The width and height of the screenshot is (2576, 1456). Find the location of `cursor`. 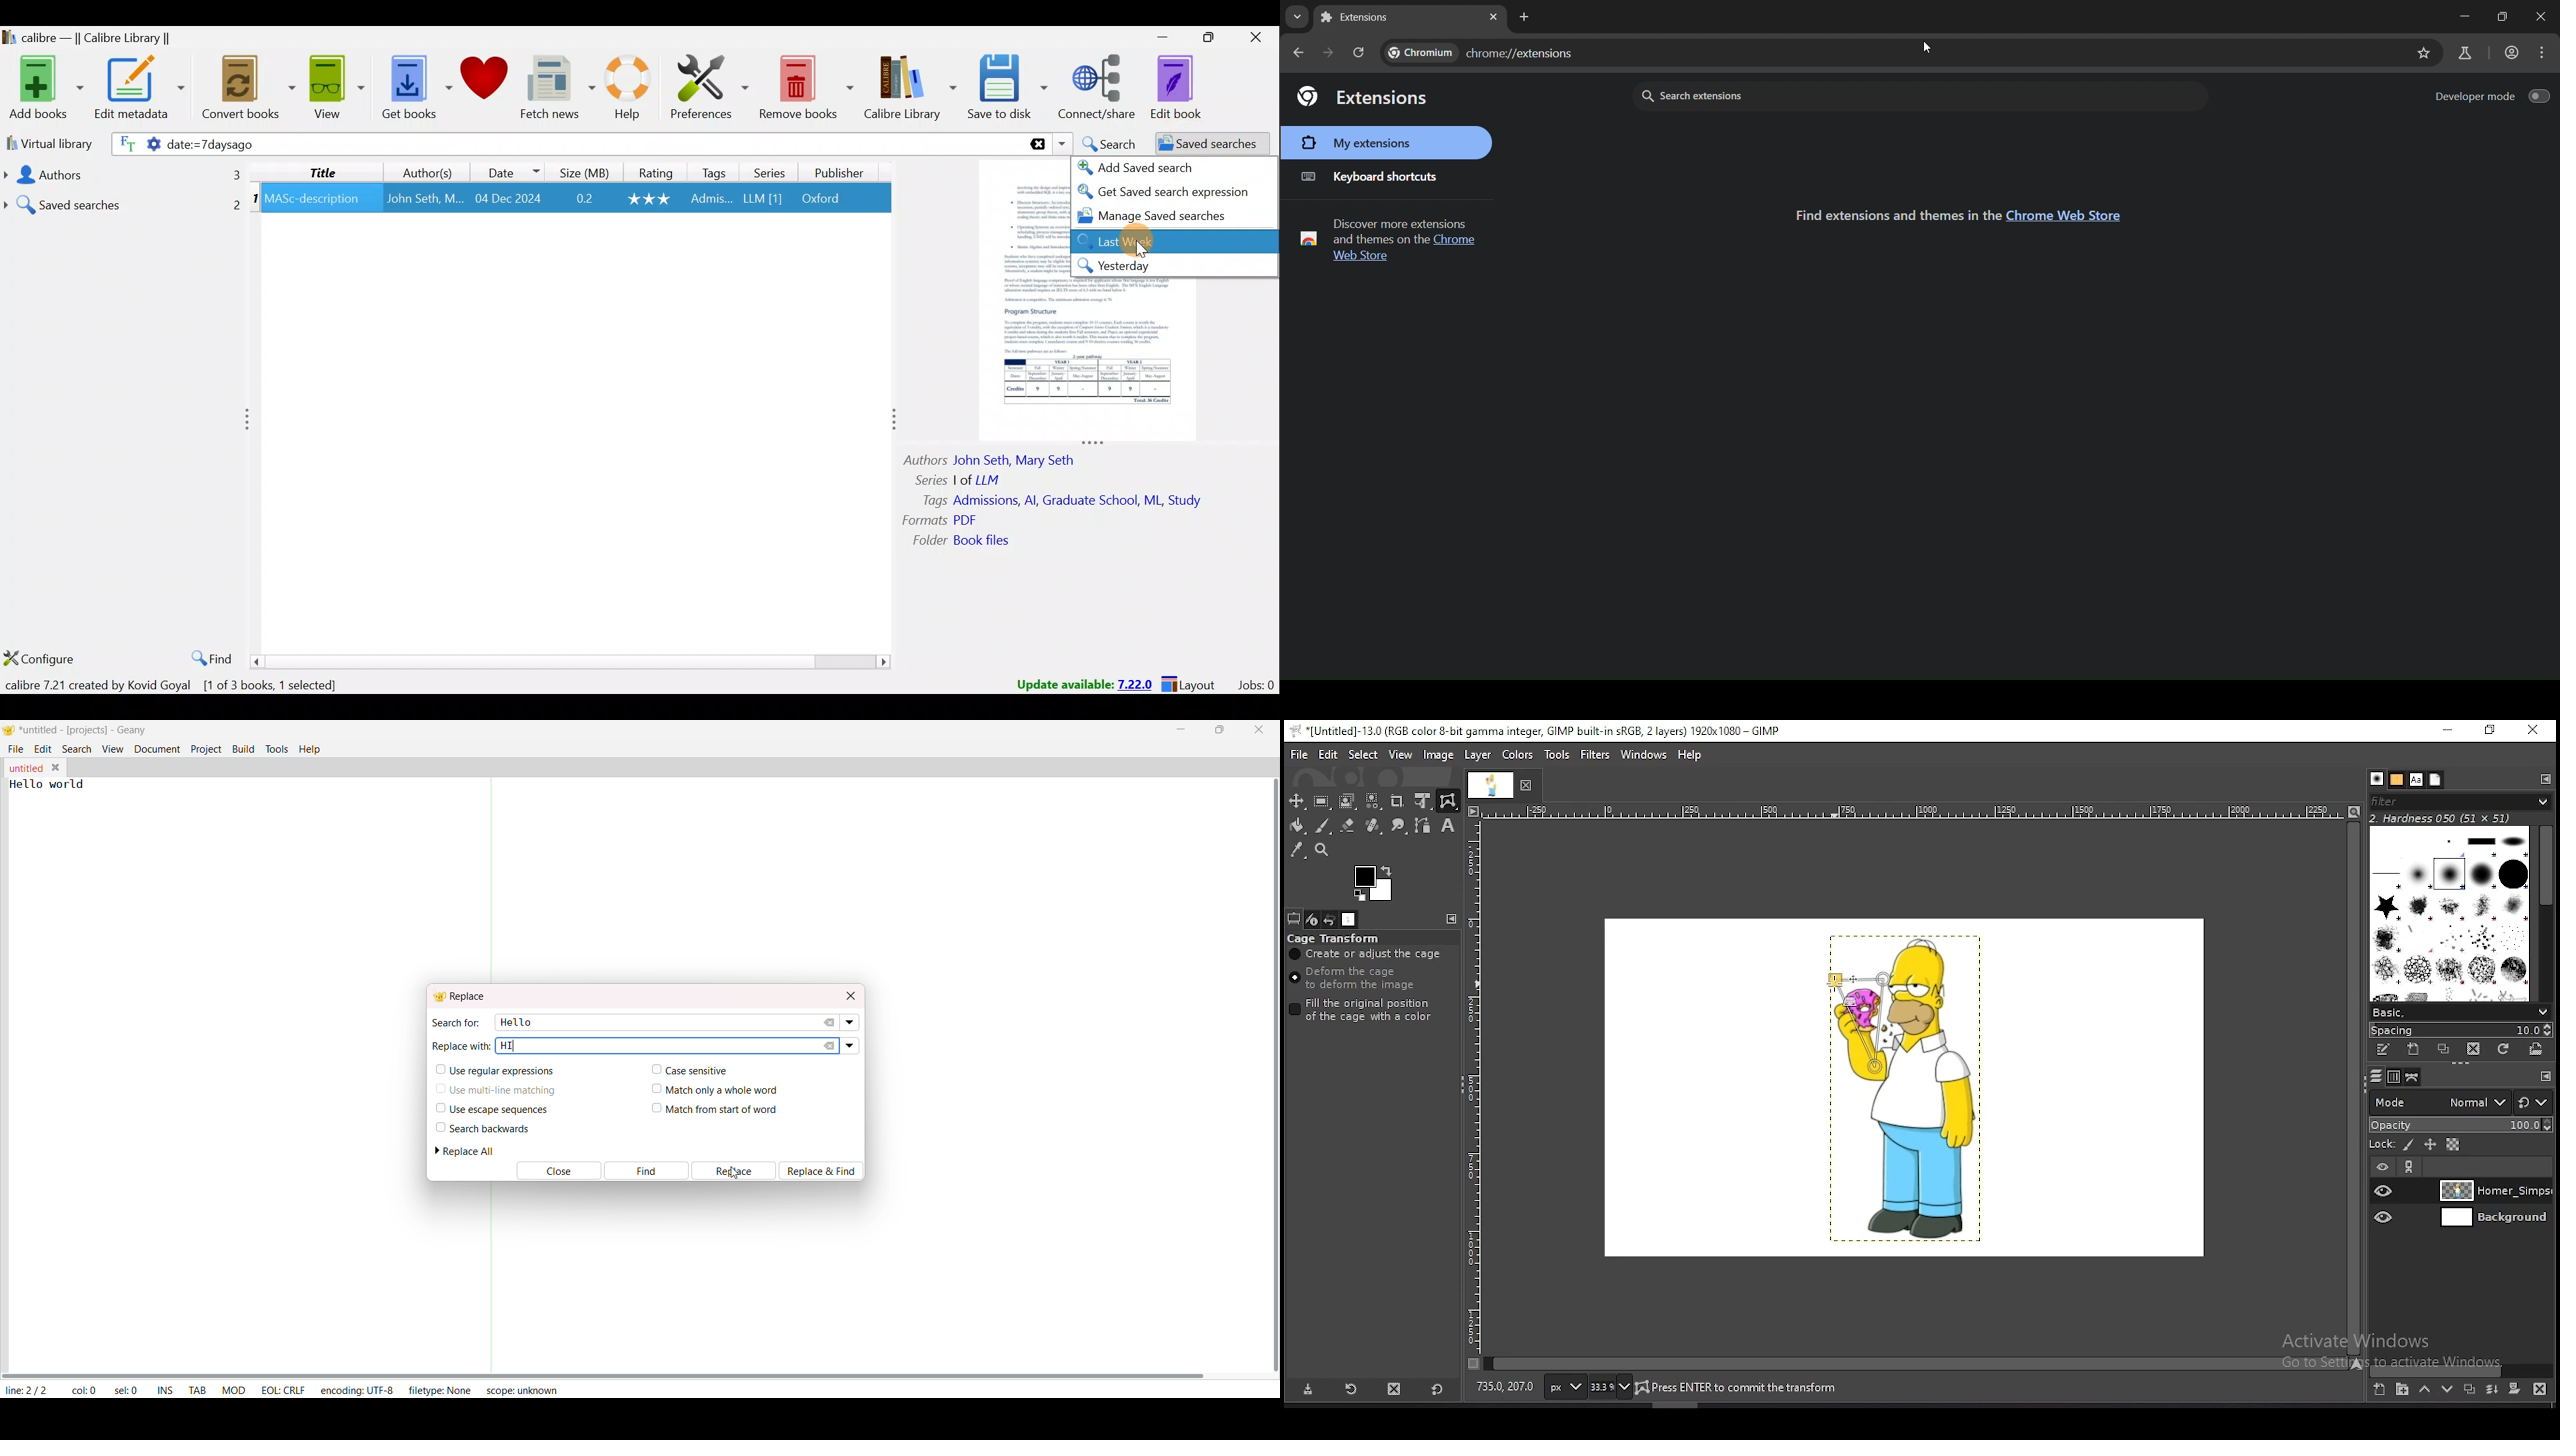

cursor is located at coordinates (736, 1174).